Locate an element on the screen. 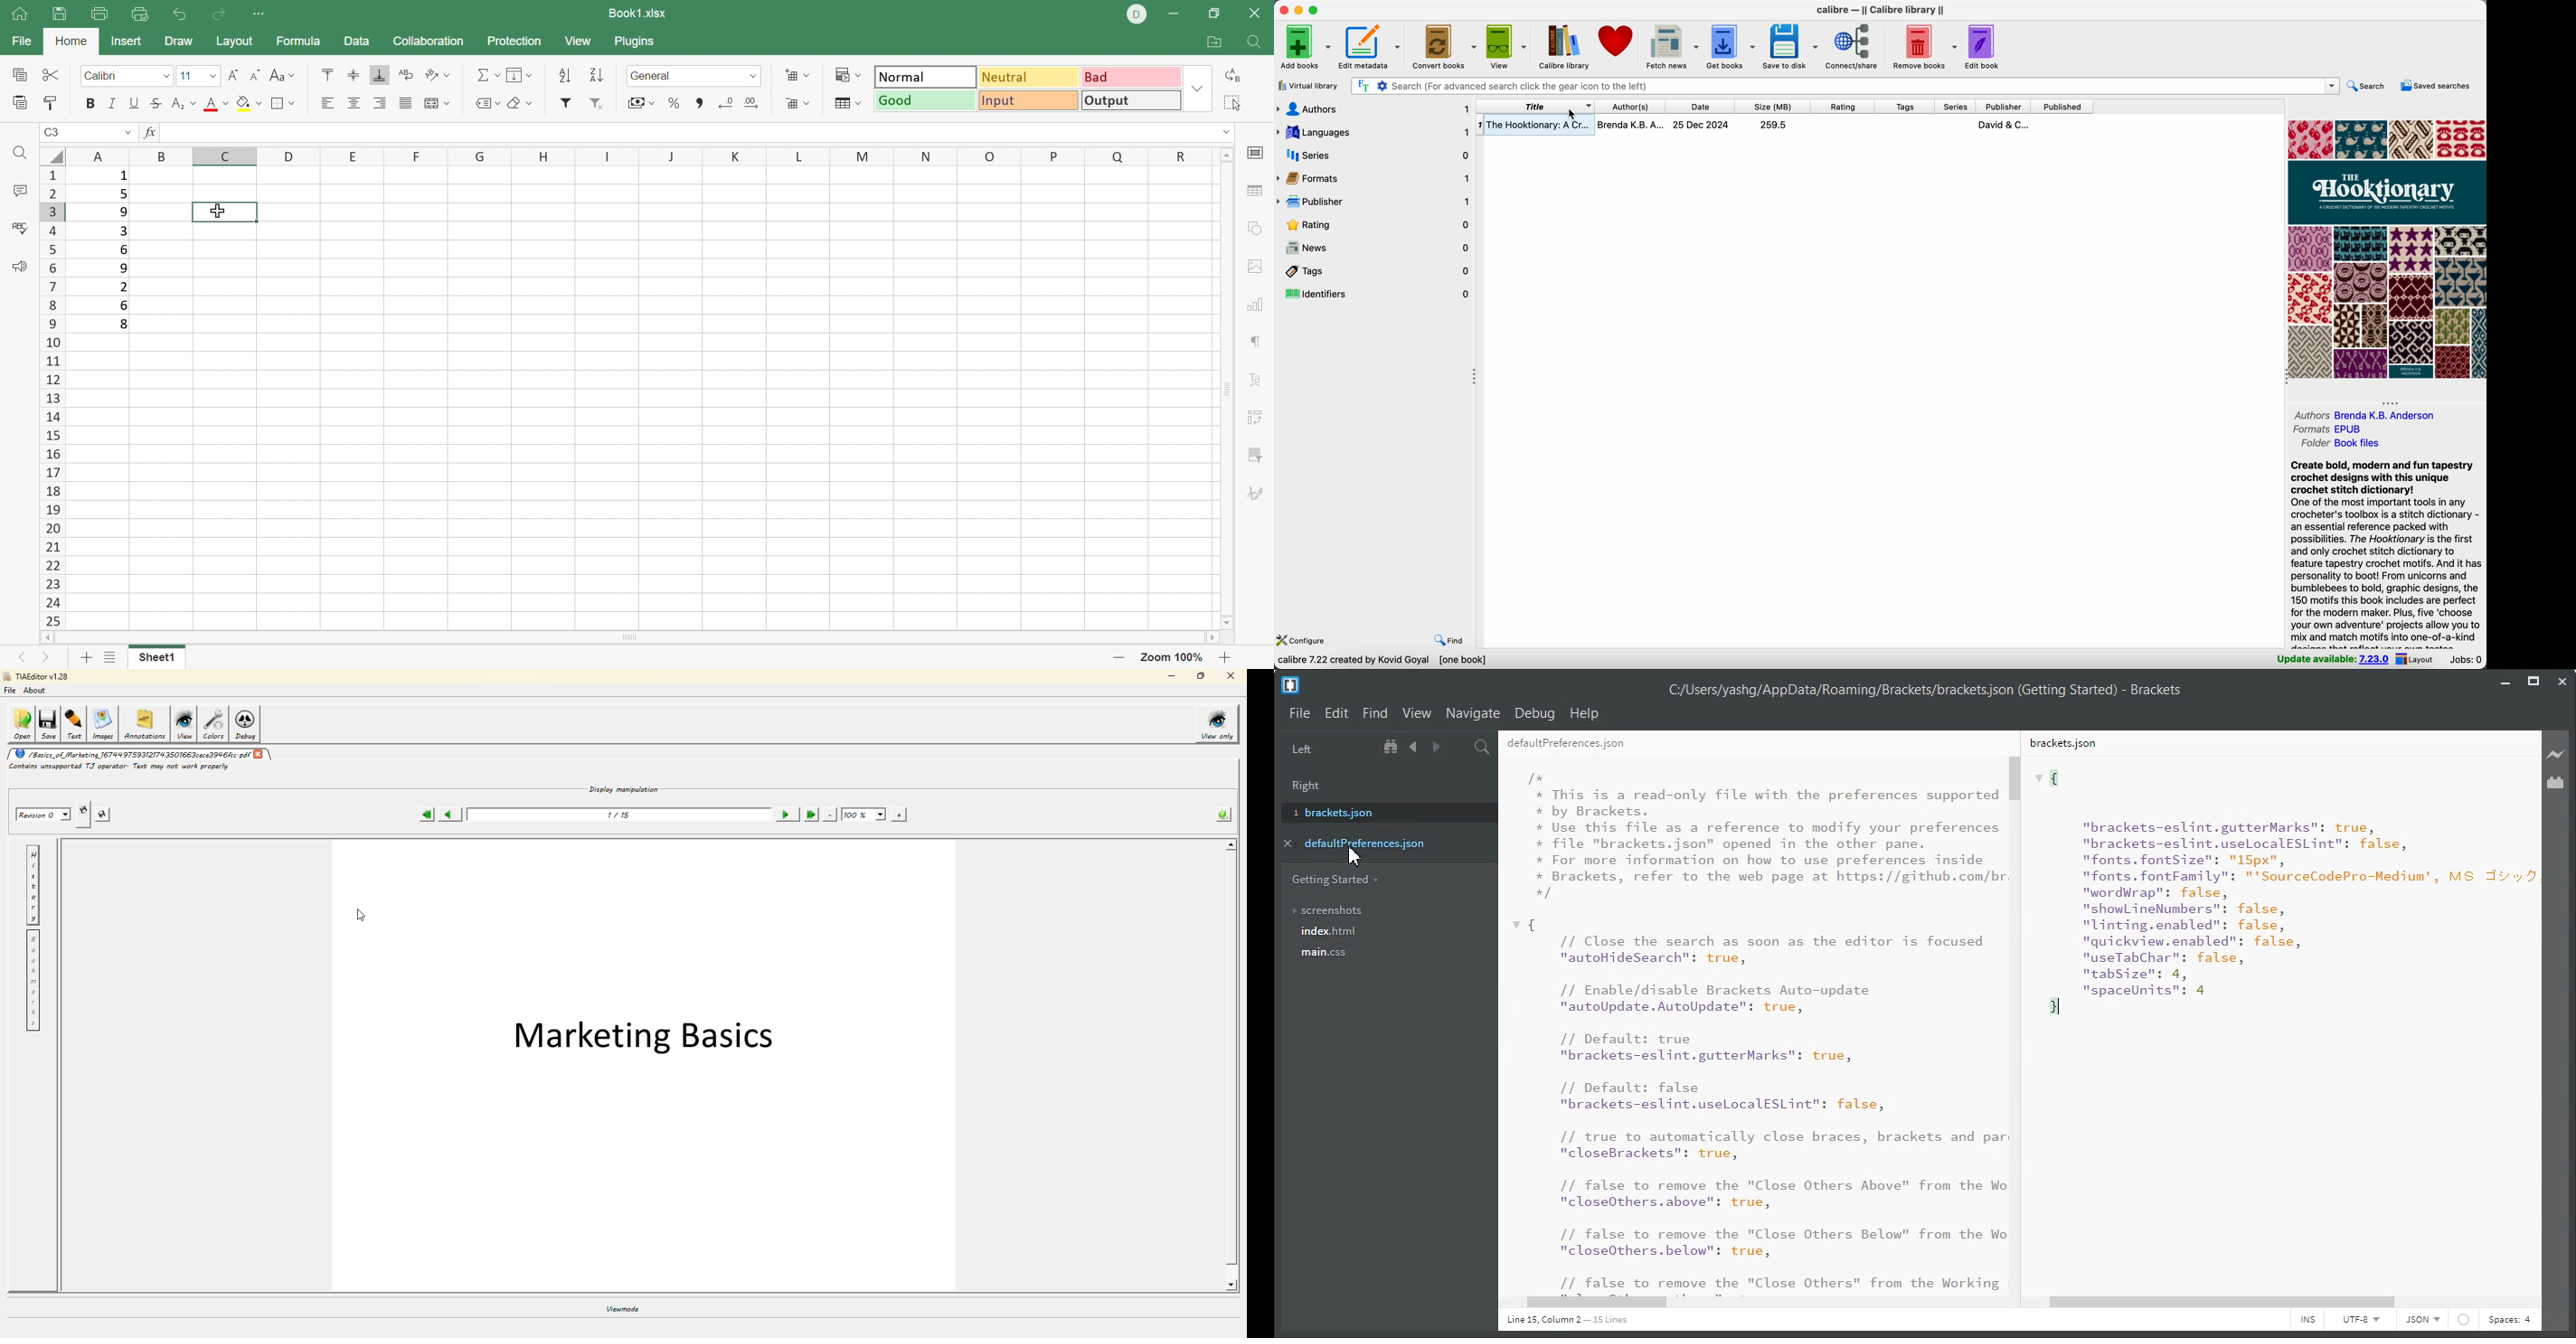  Text is located at coordinates (2274, 1023).